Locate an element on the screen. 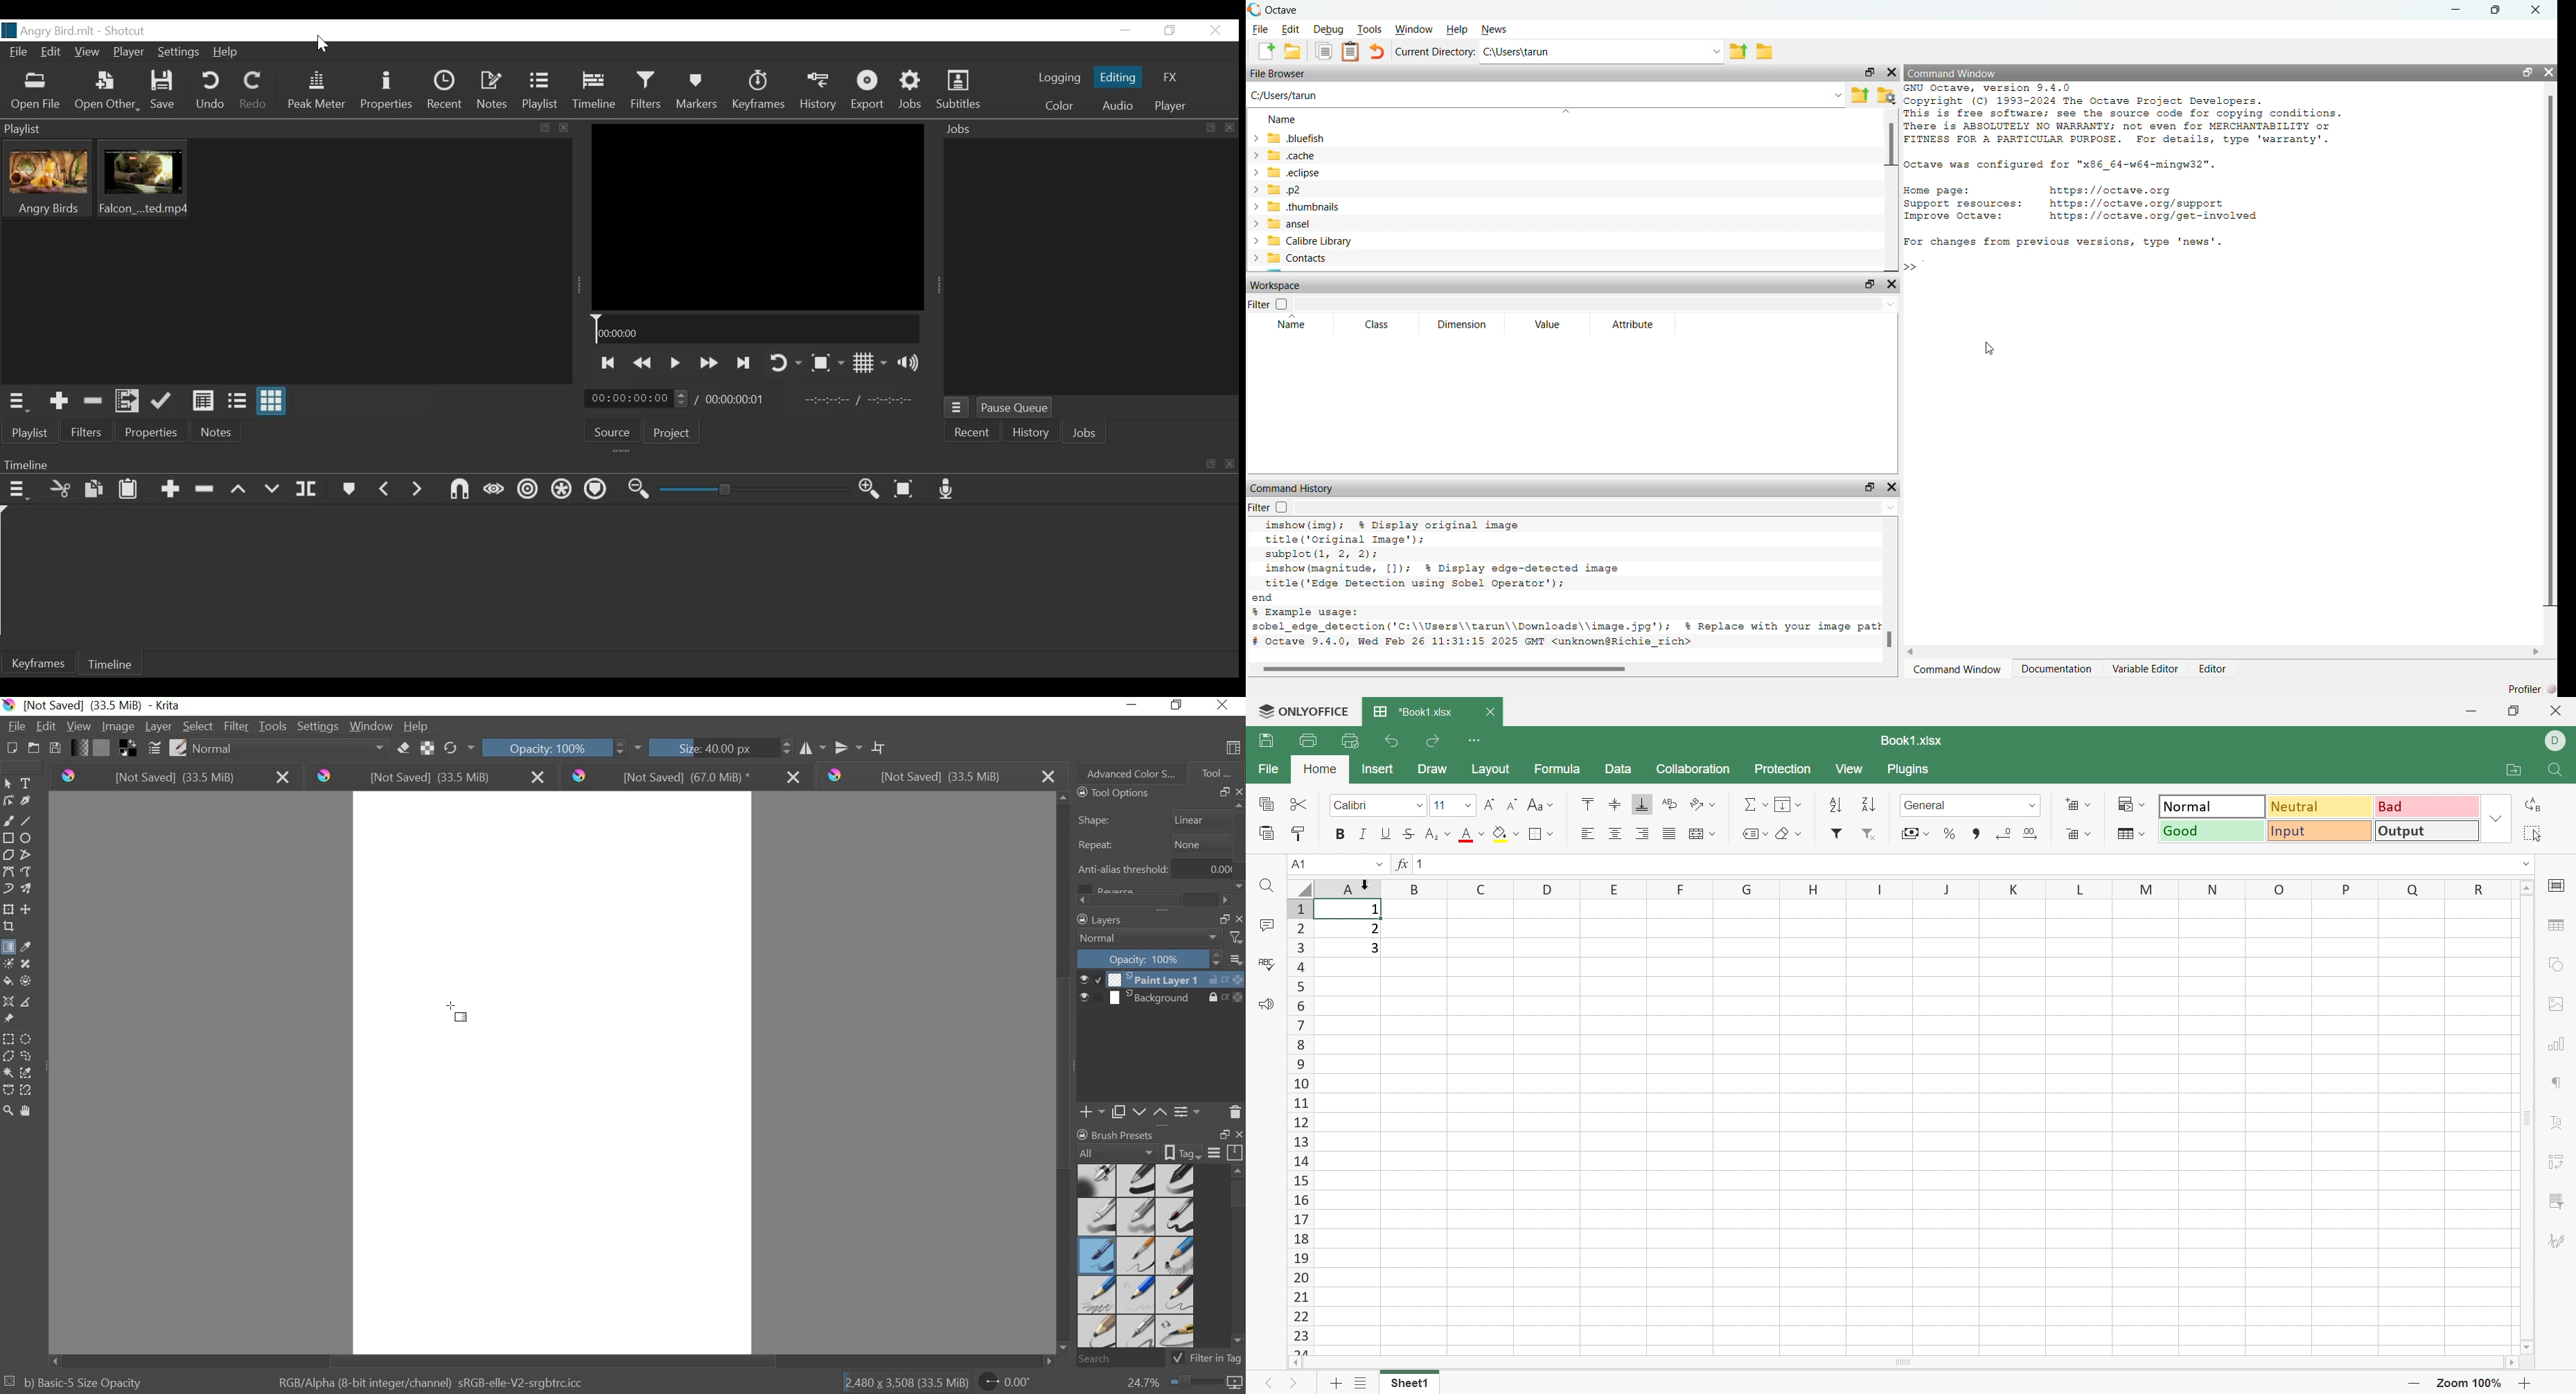 The image size is (2576, 1400). calligraphic tool is located at coordinates (29, 801).